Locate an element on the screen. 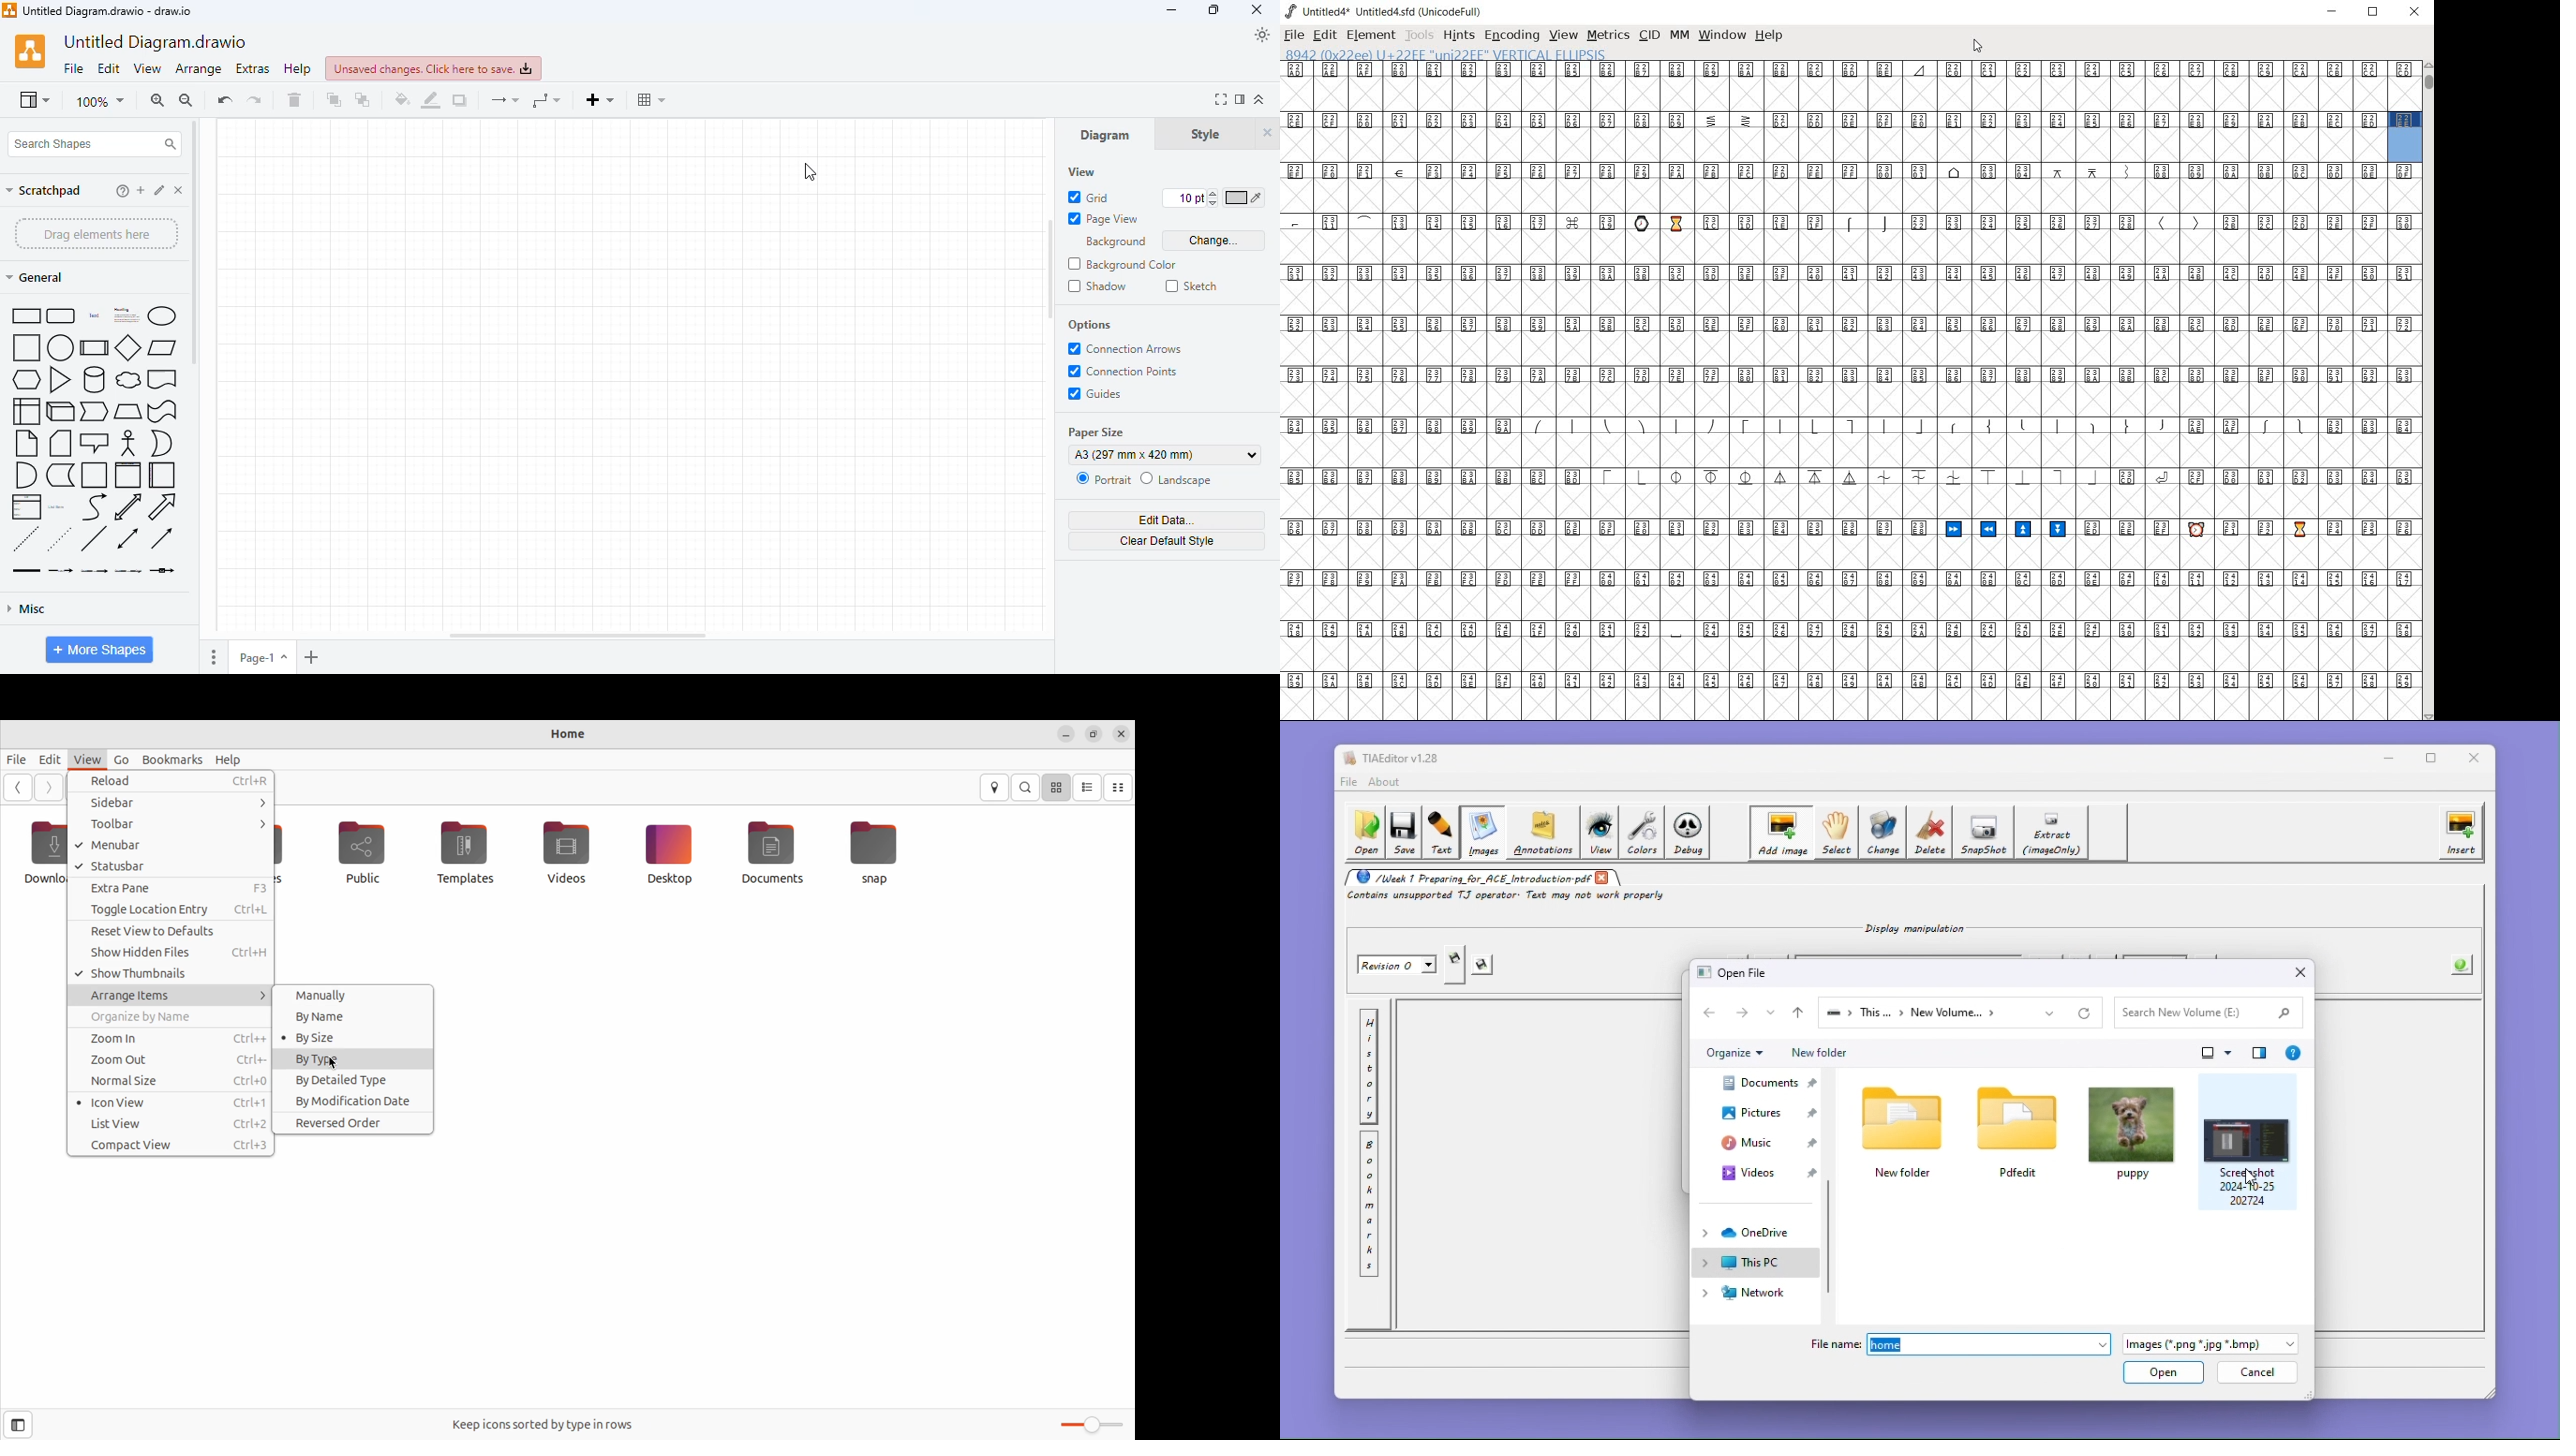 The height and width of the screenshot is (1456, 2576). diamond is located at coordinates (128, 347).